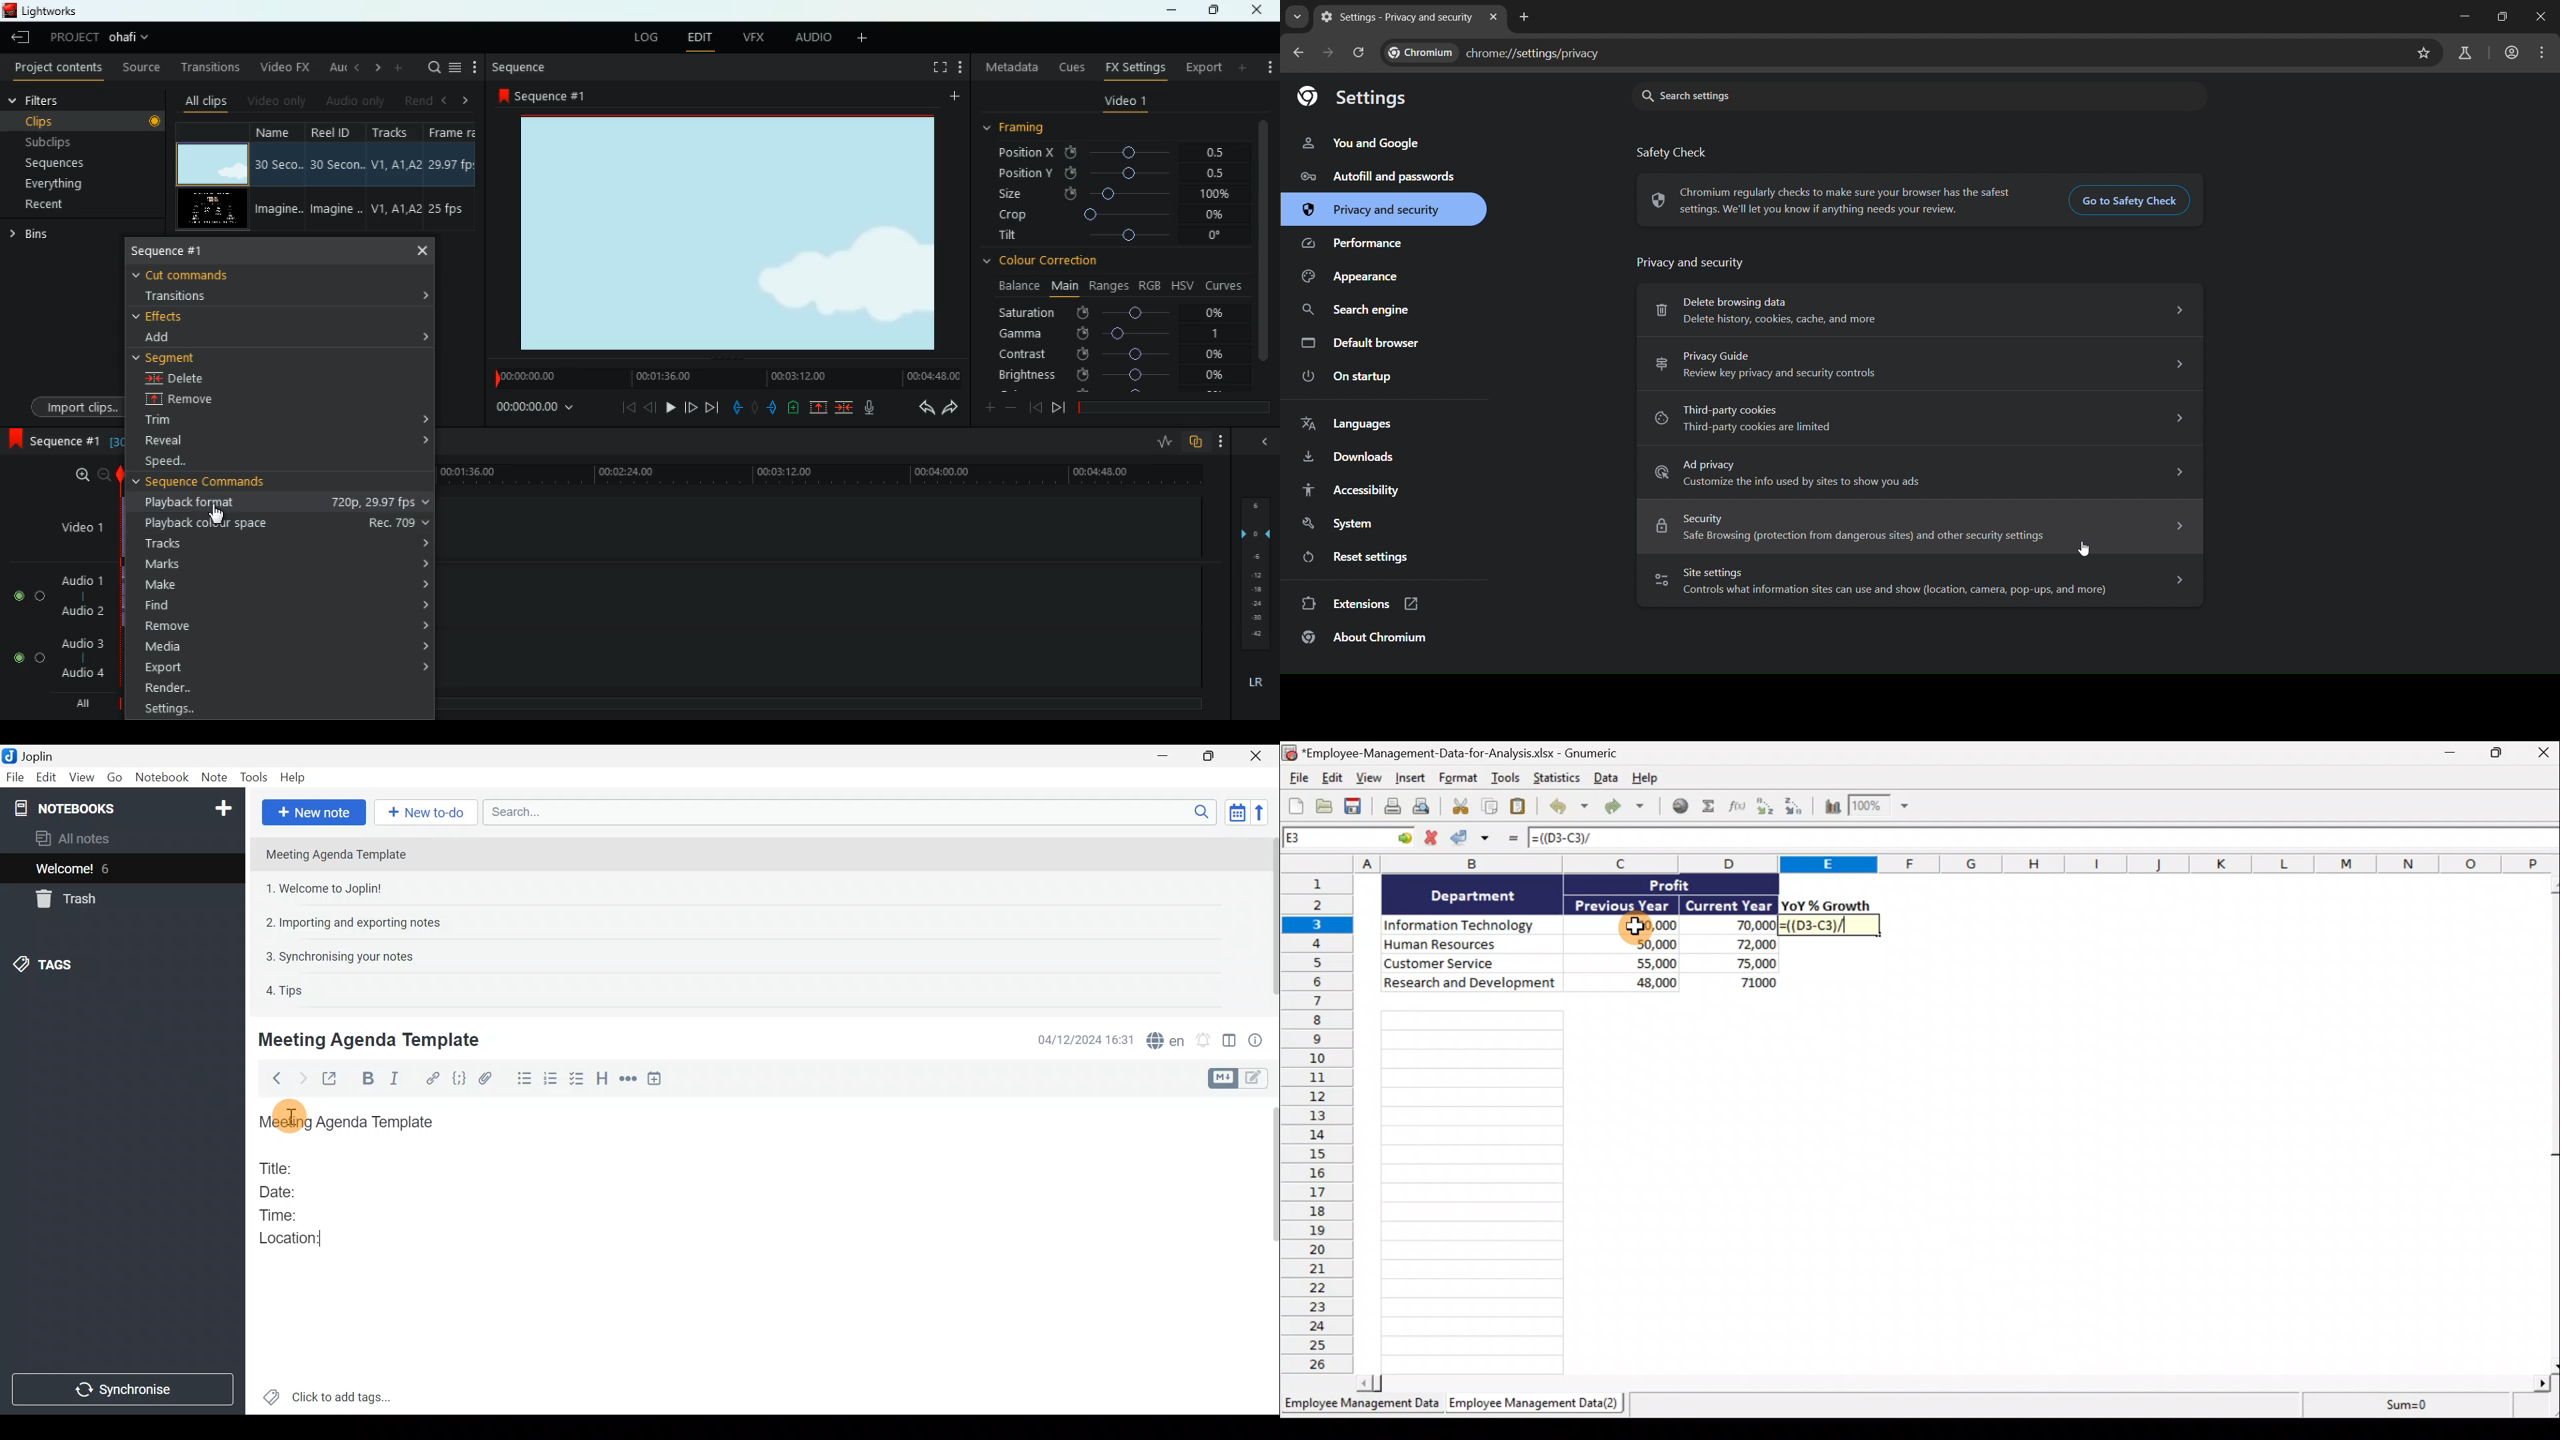 The image size is (2576, 1456). I want to click on Note properties, so click(1260, 1039).